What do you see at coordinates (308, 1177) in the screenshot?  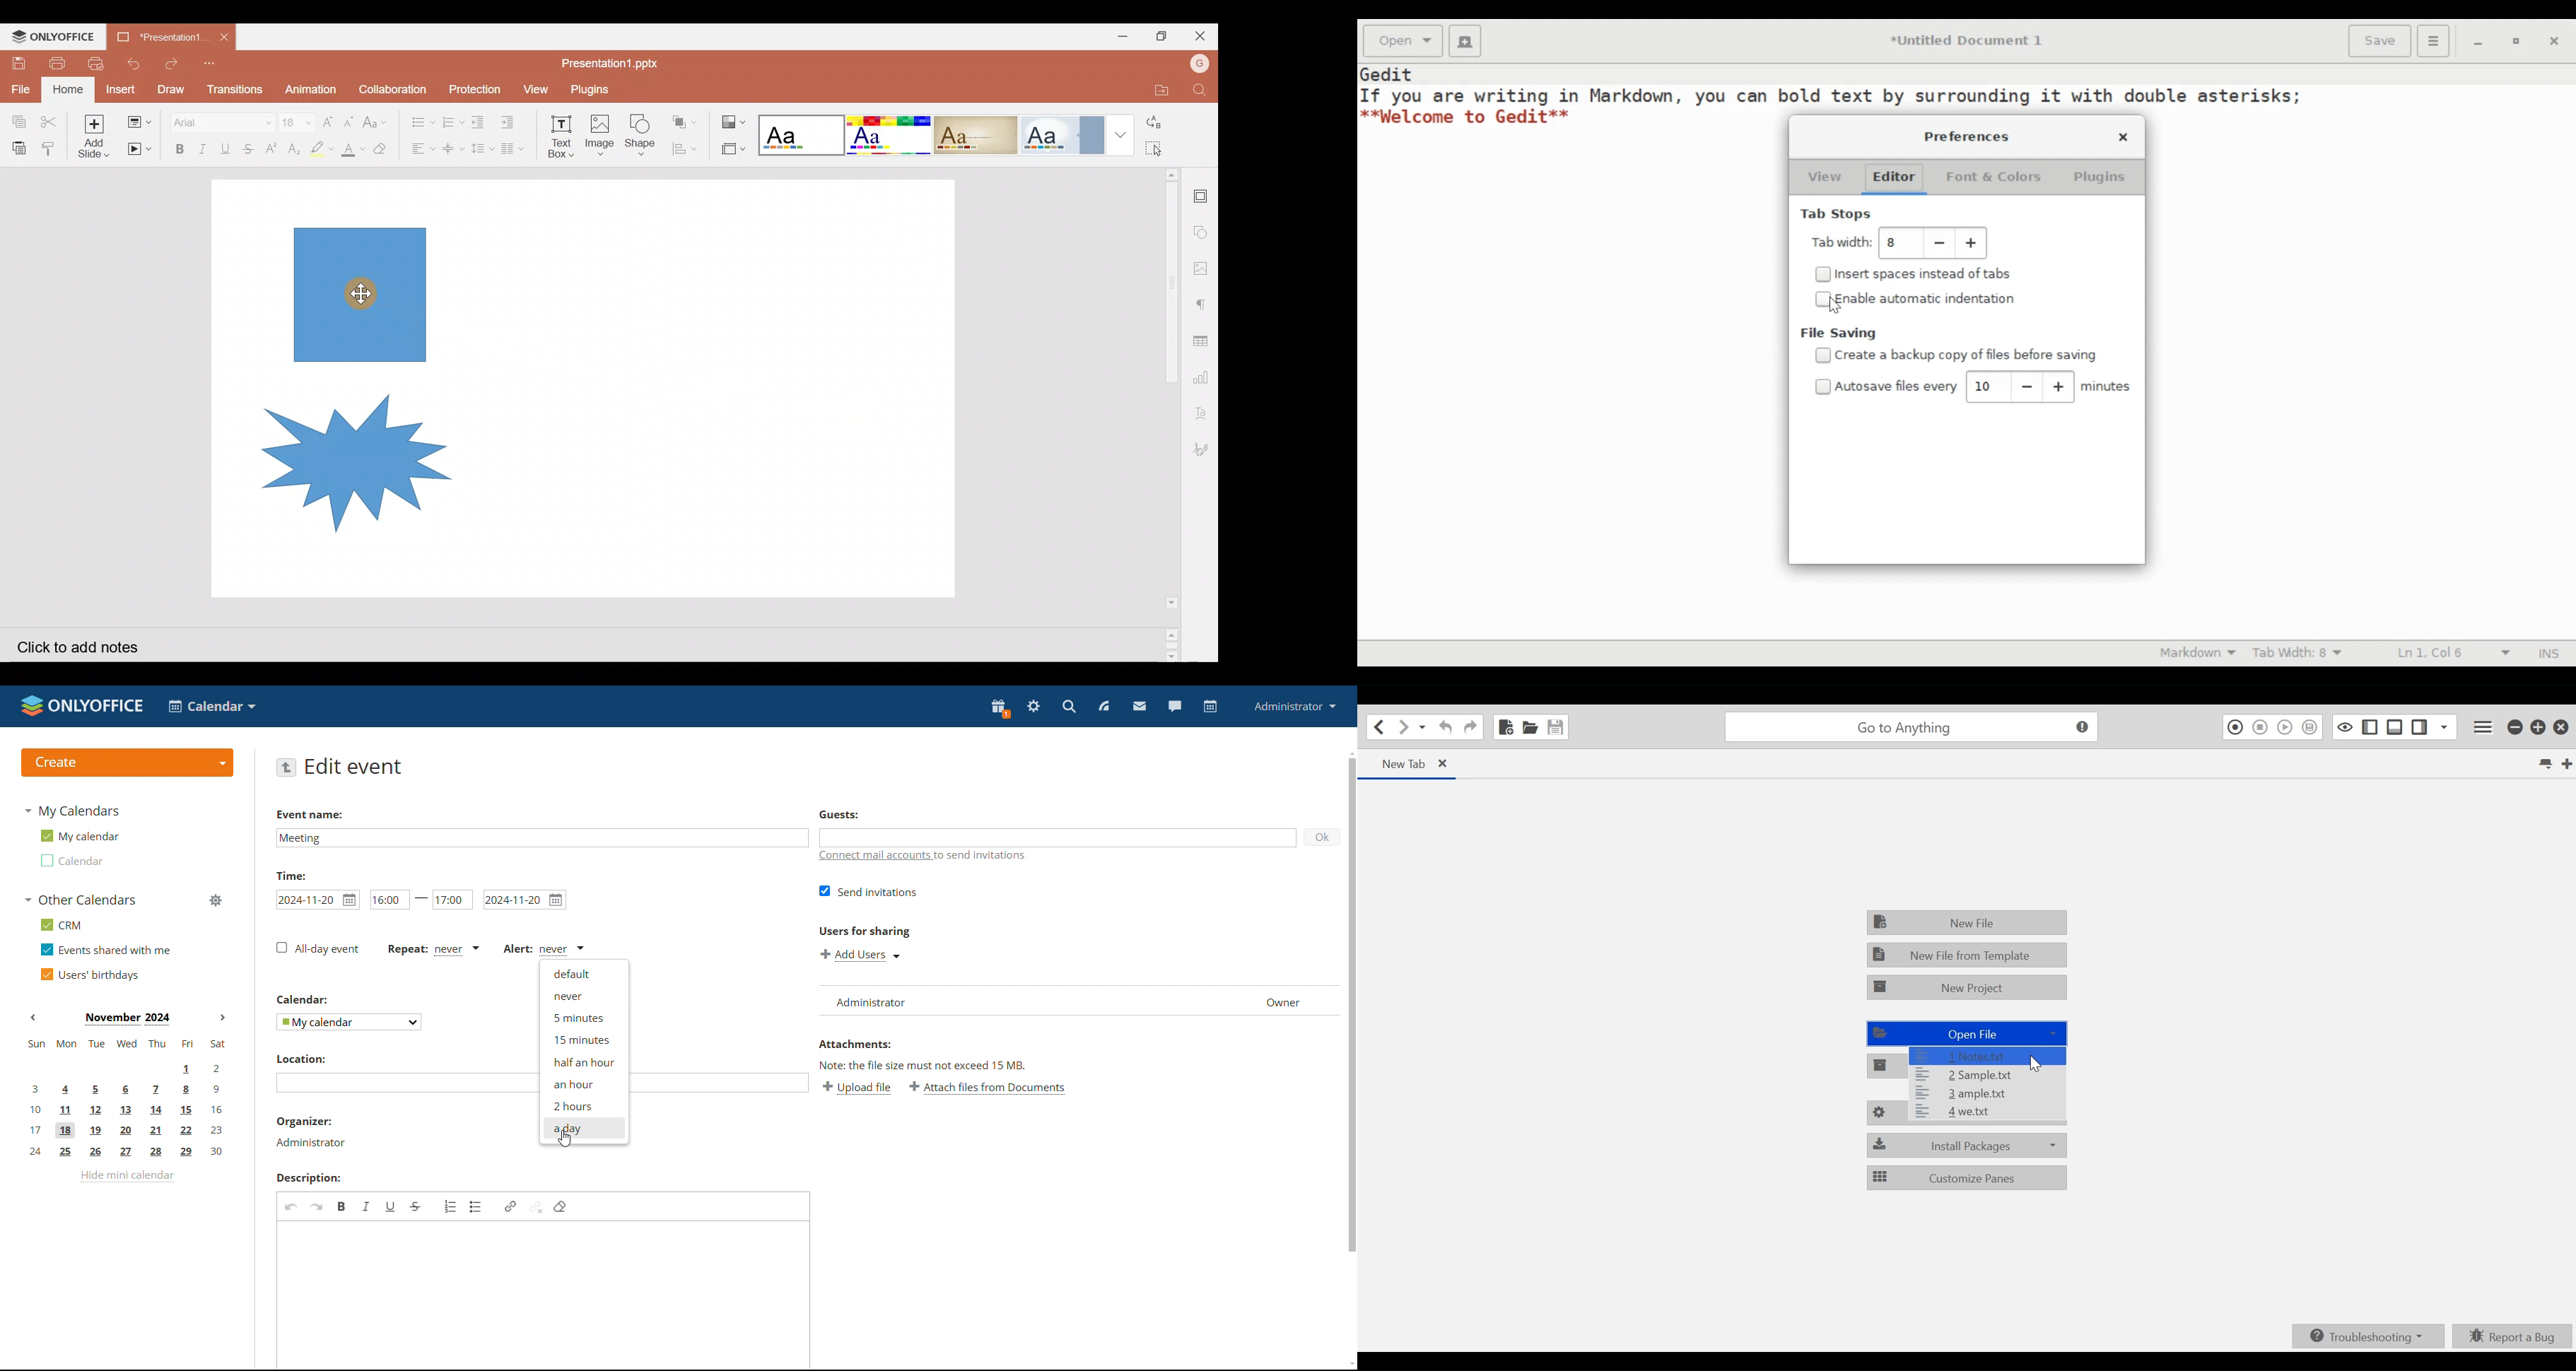 I see `Description` at bounding box center [308, 1177].